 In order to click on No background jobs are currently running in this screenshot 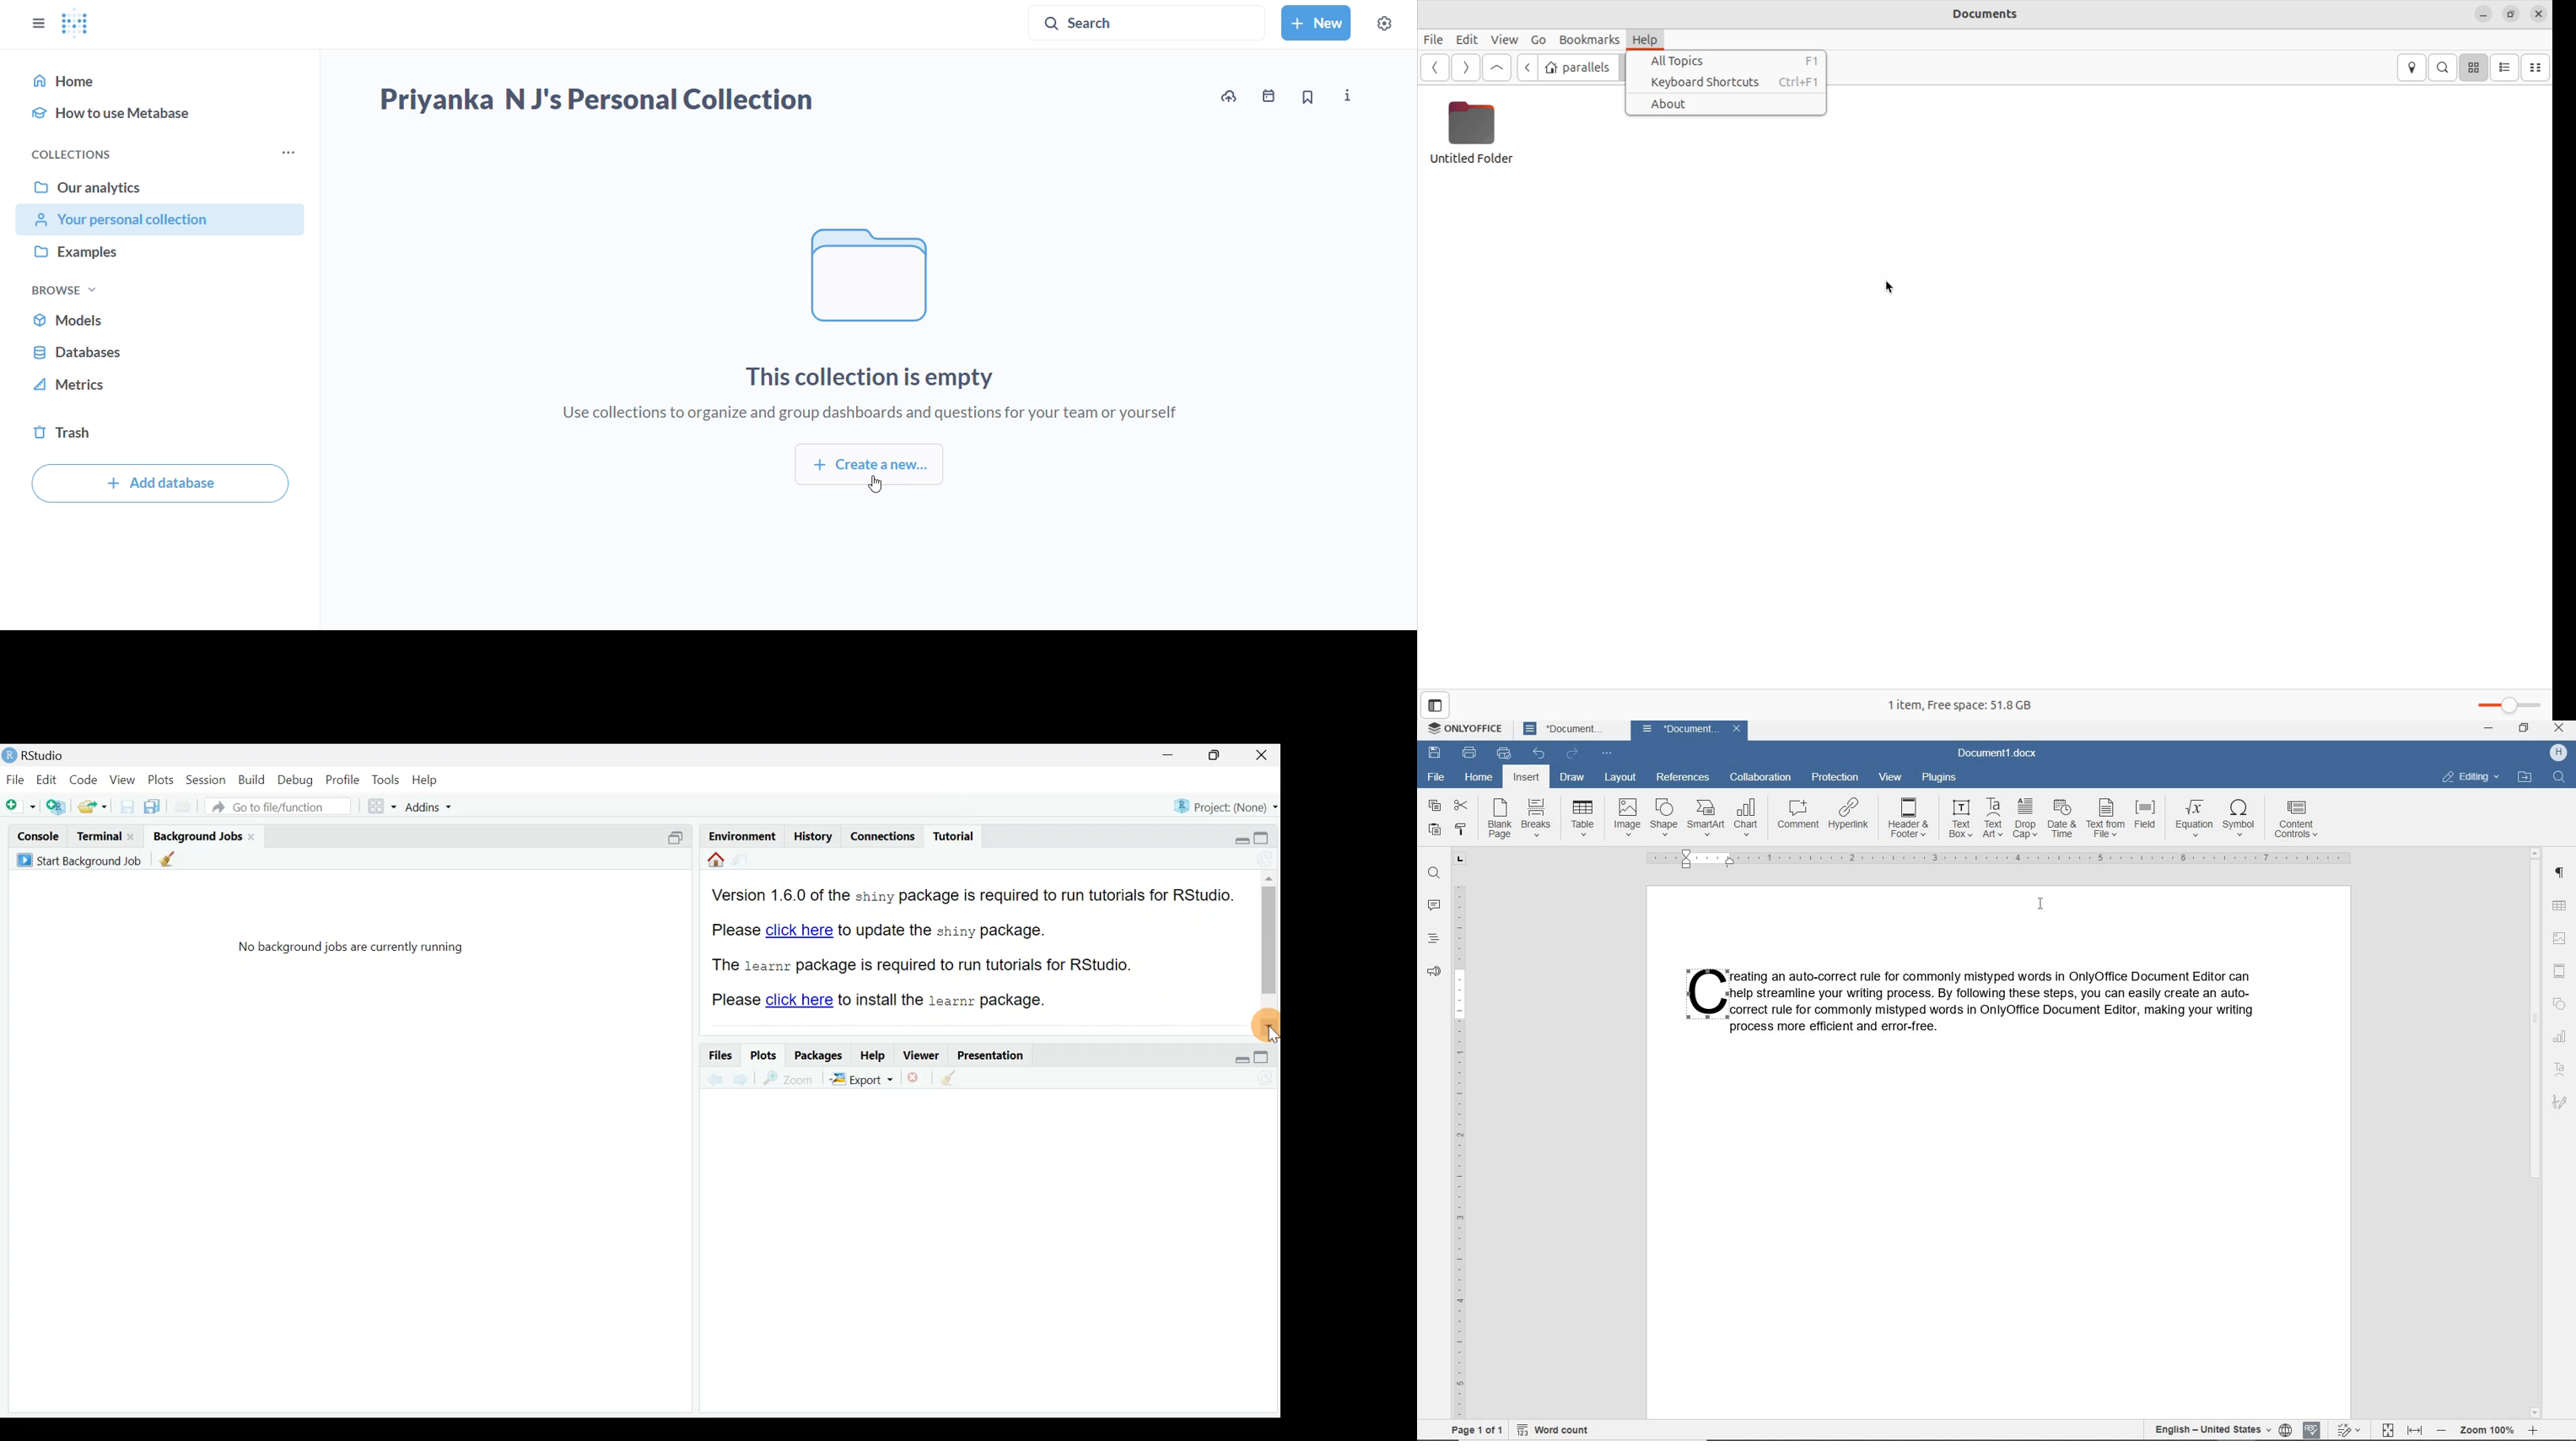, I will do `click(357, 951)`.